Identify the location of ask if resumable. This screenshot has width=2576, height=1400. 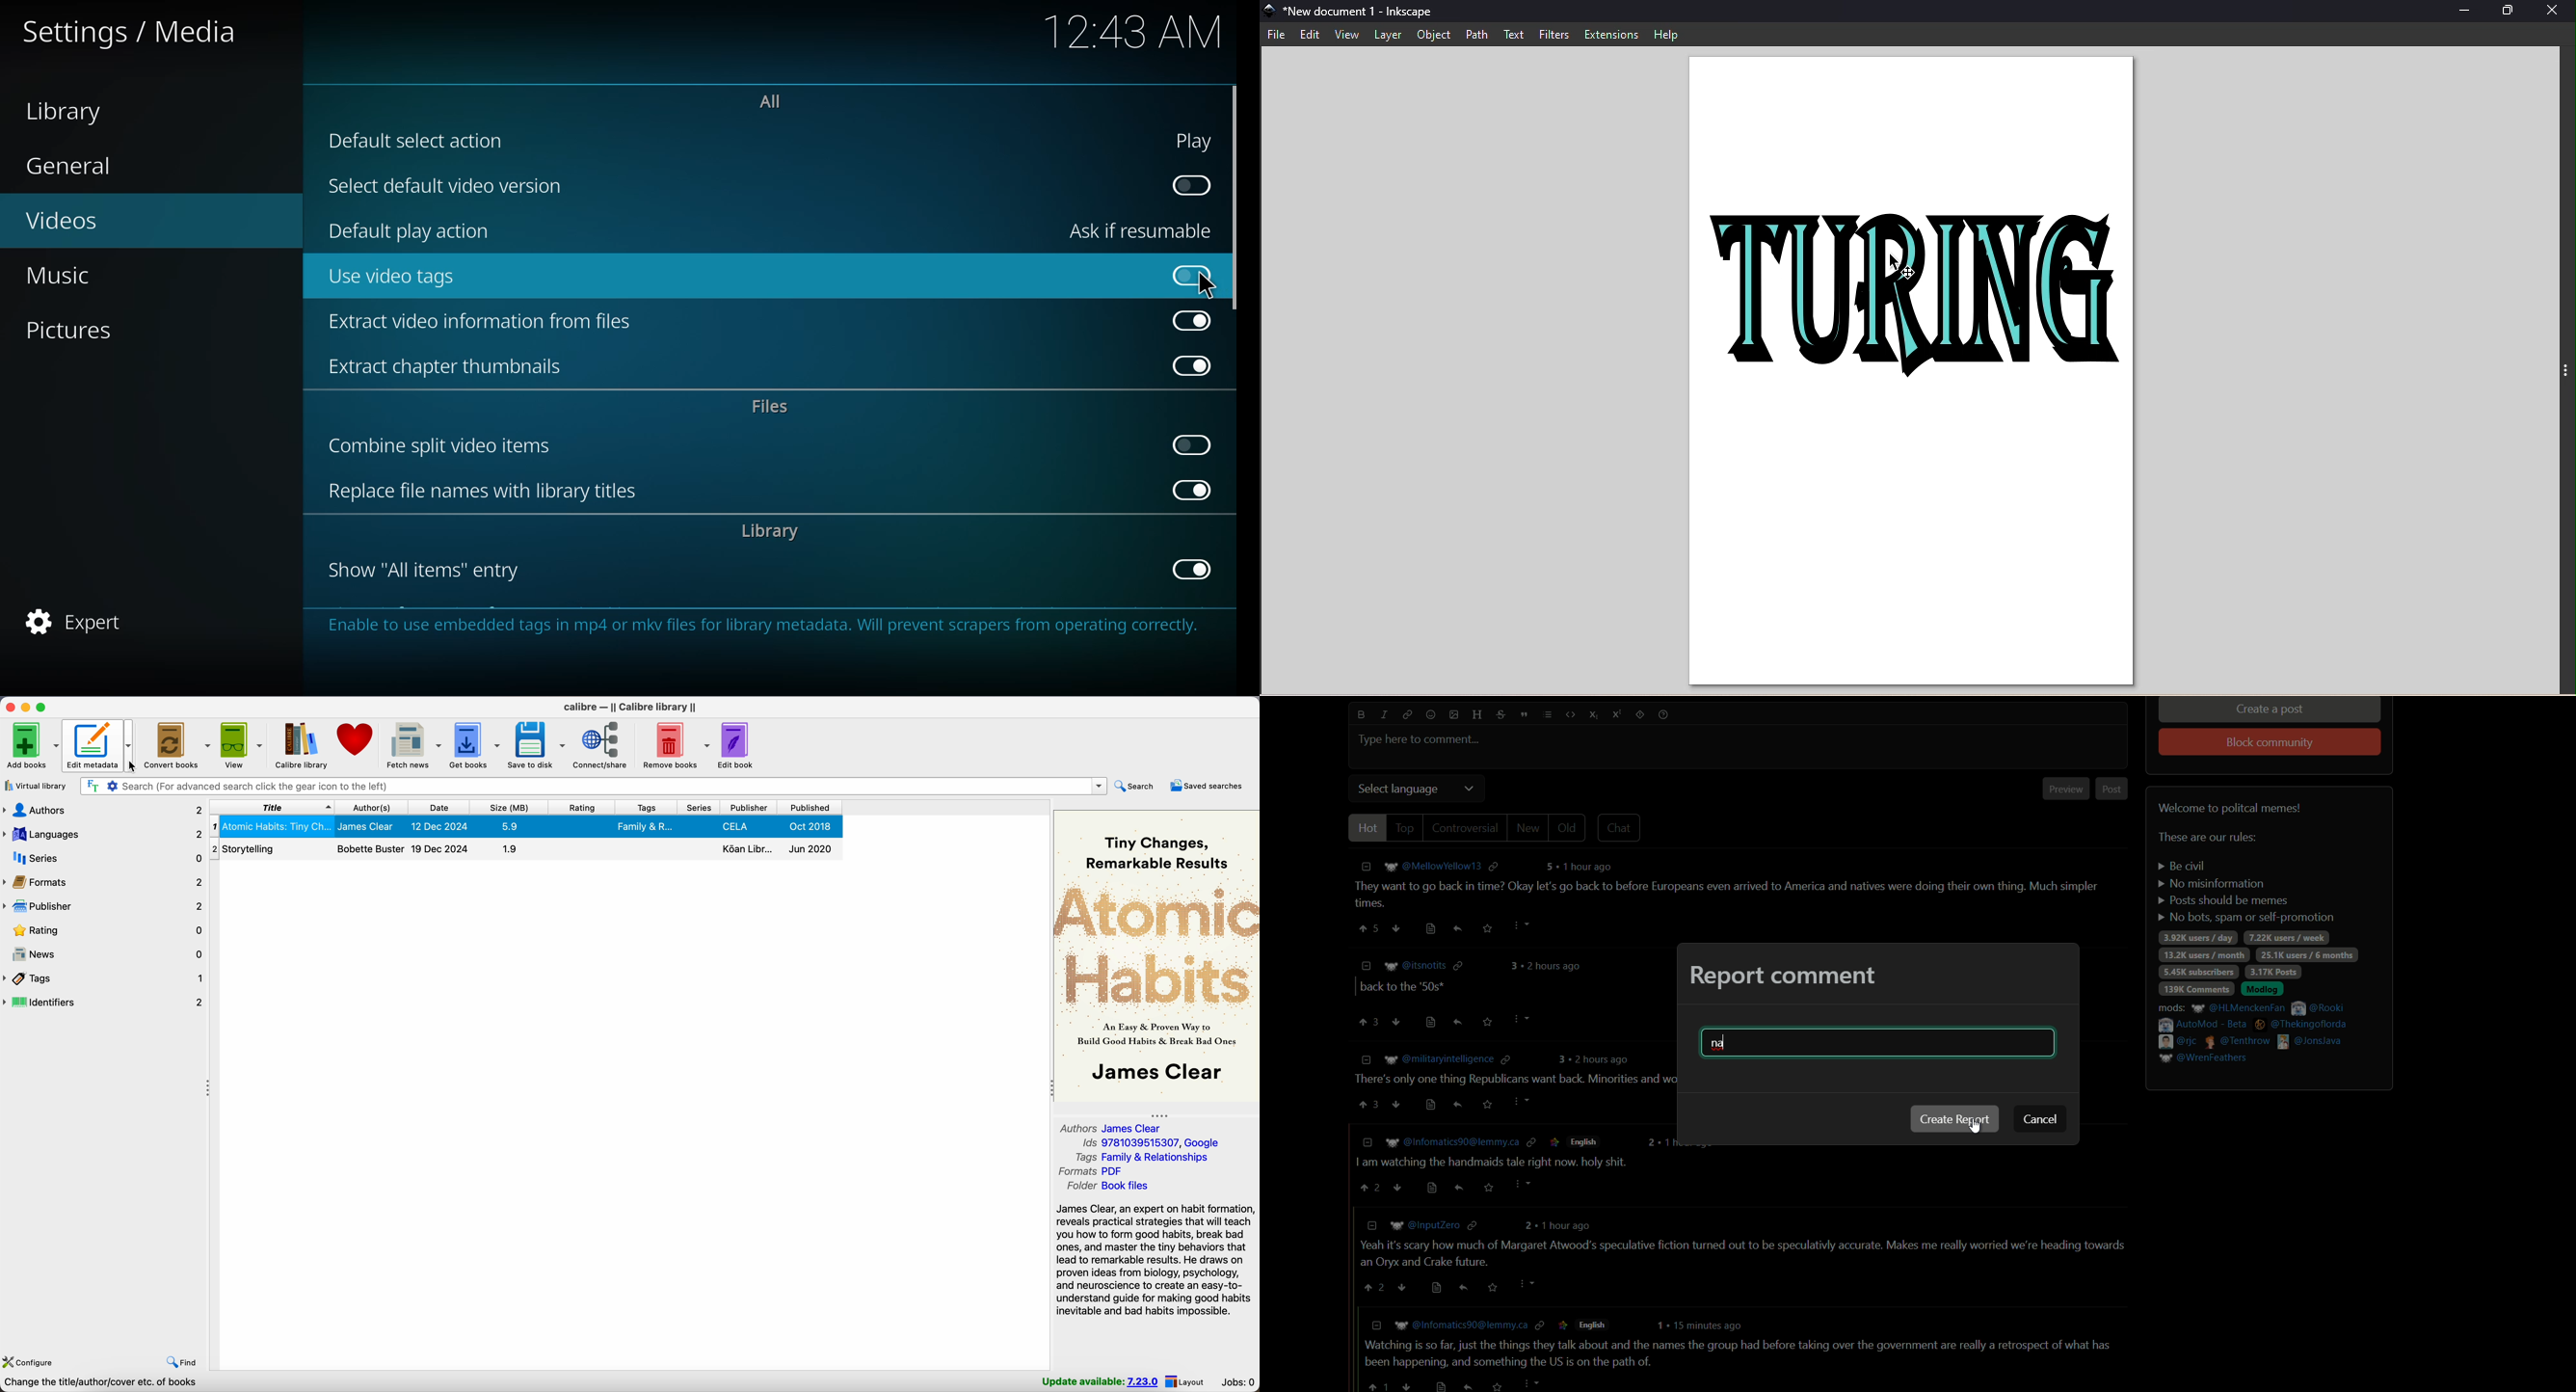
(1145, 229).